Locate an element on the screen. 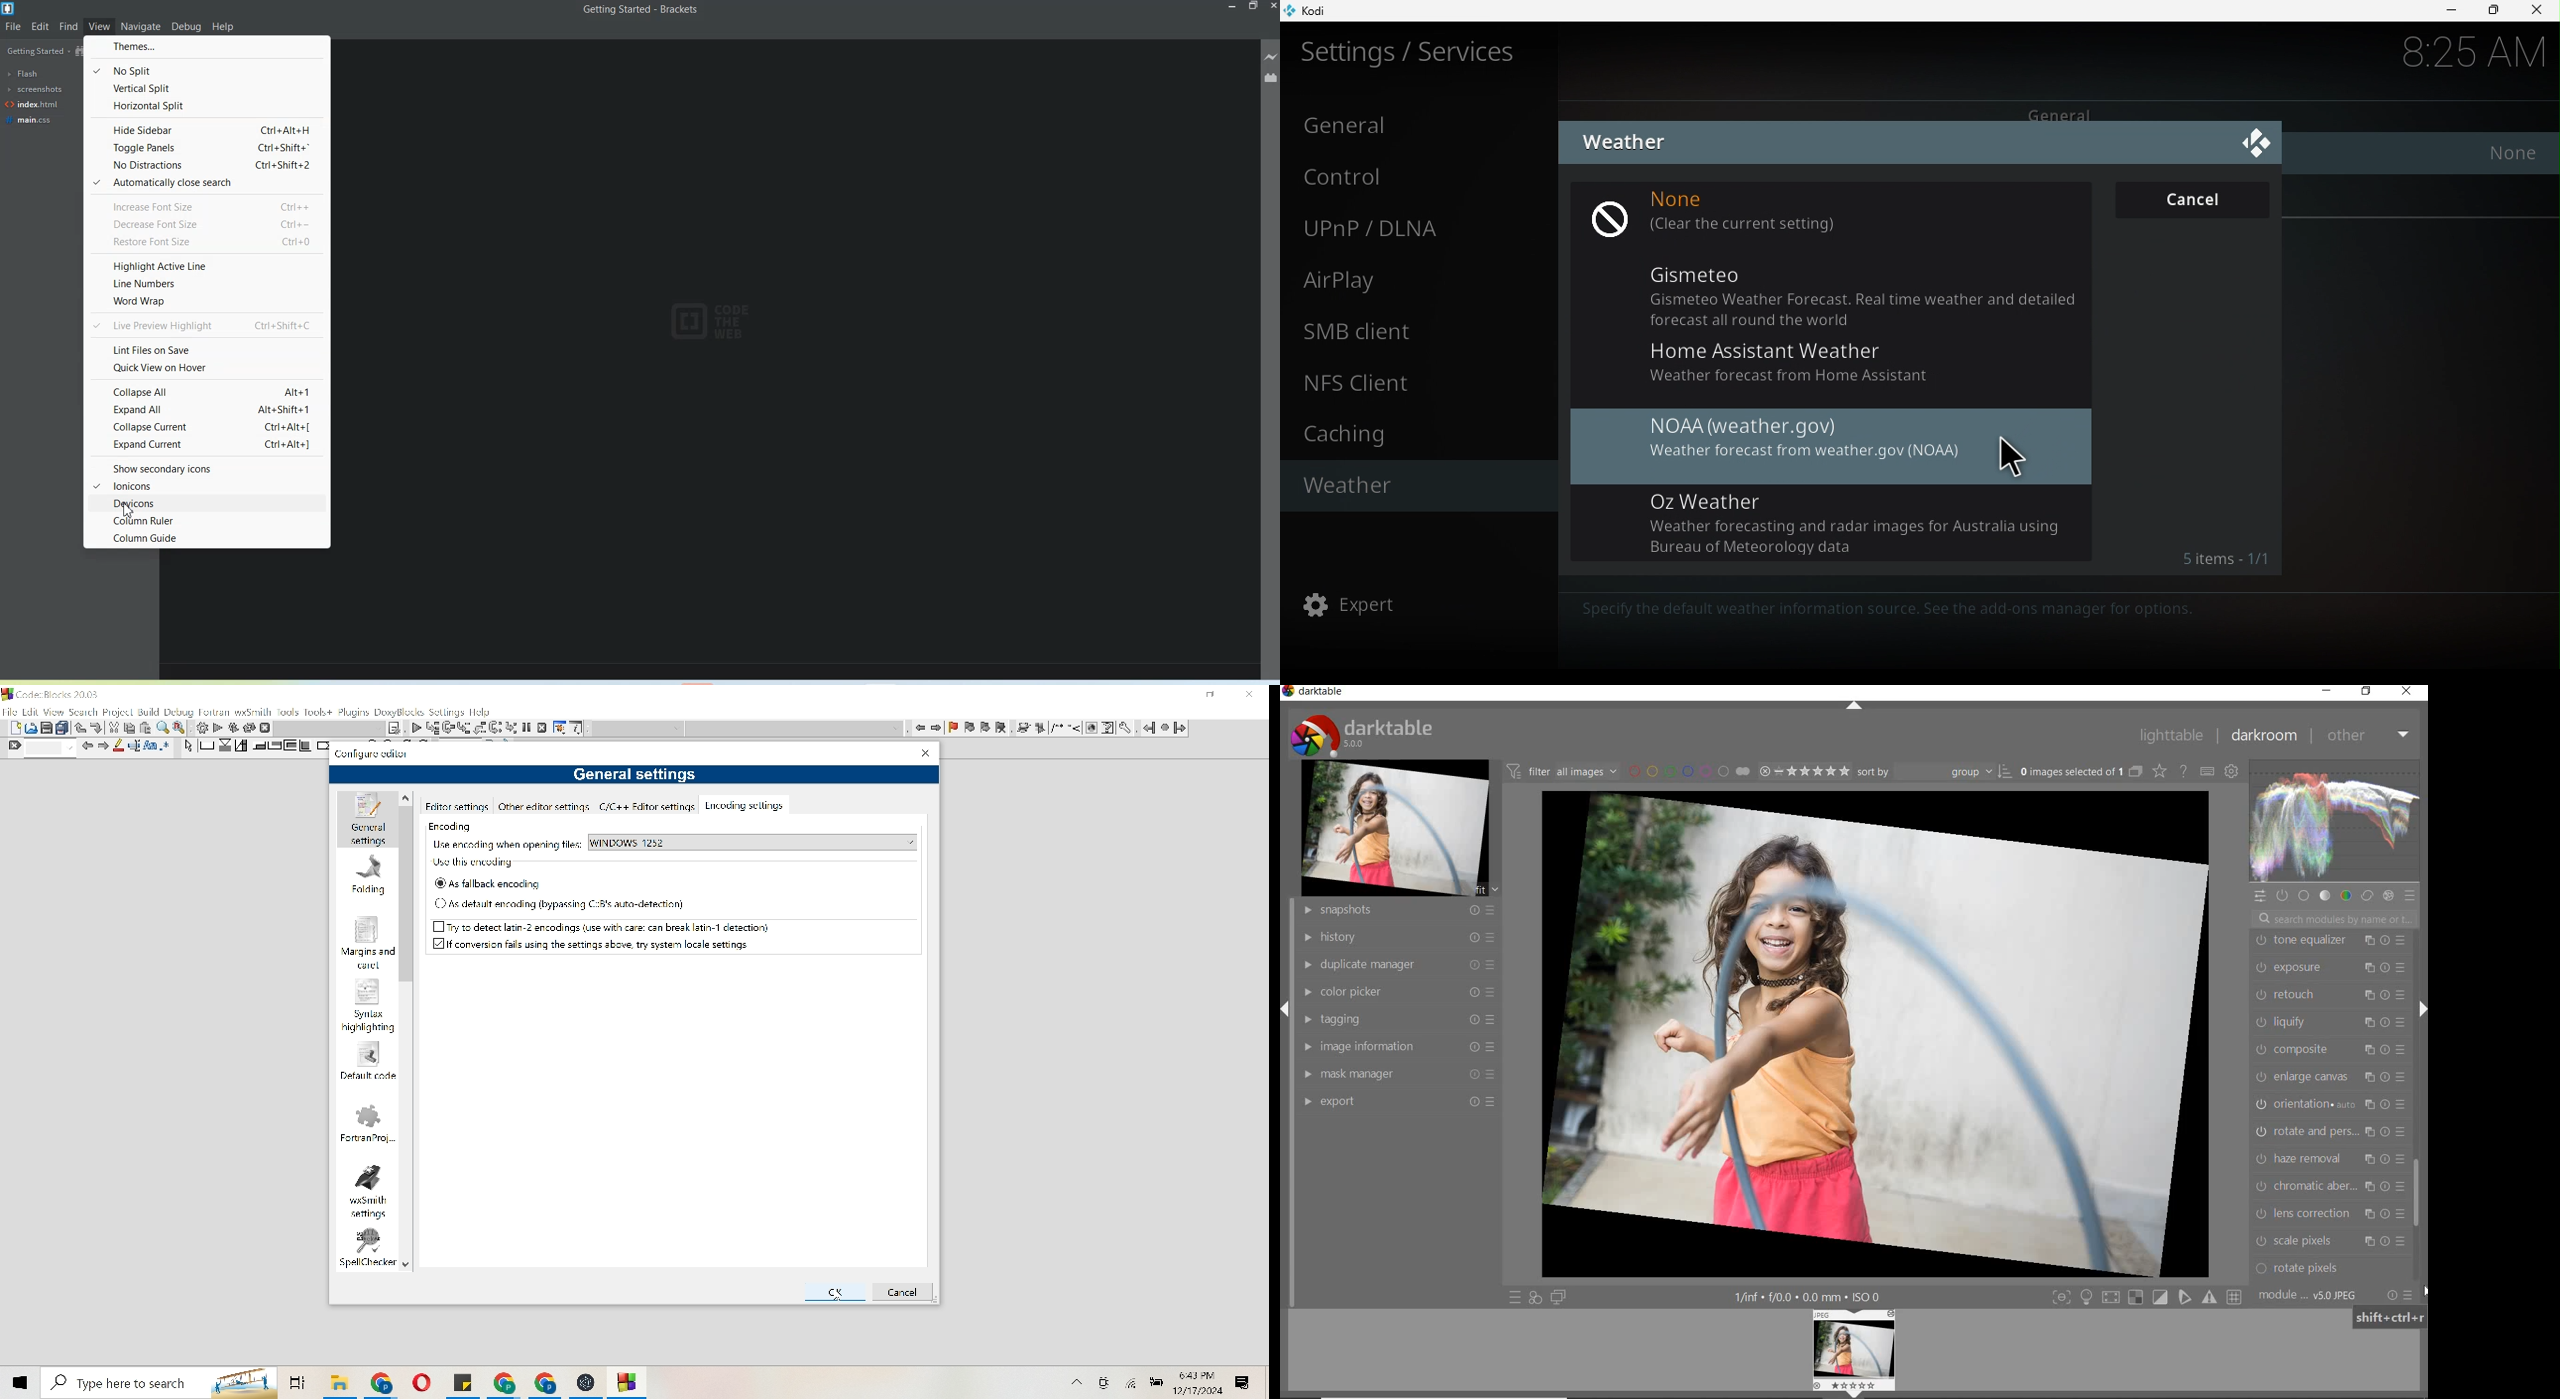  display a second darkroom image window is located at coordinates (1558, 1298).